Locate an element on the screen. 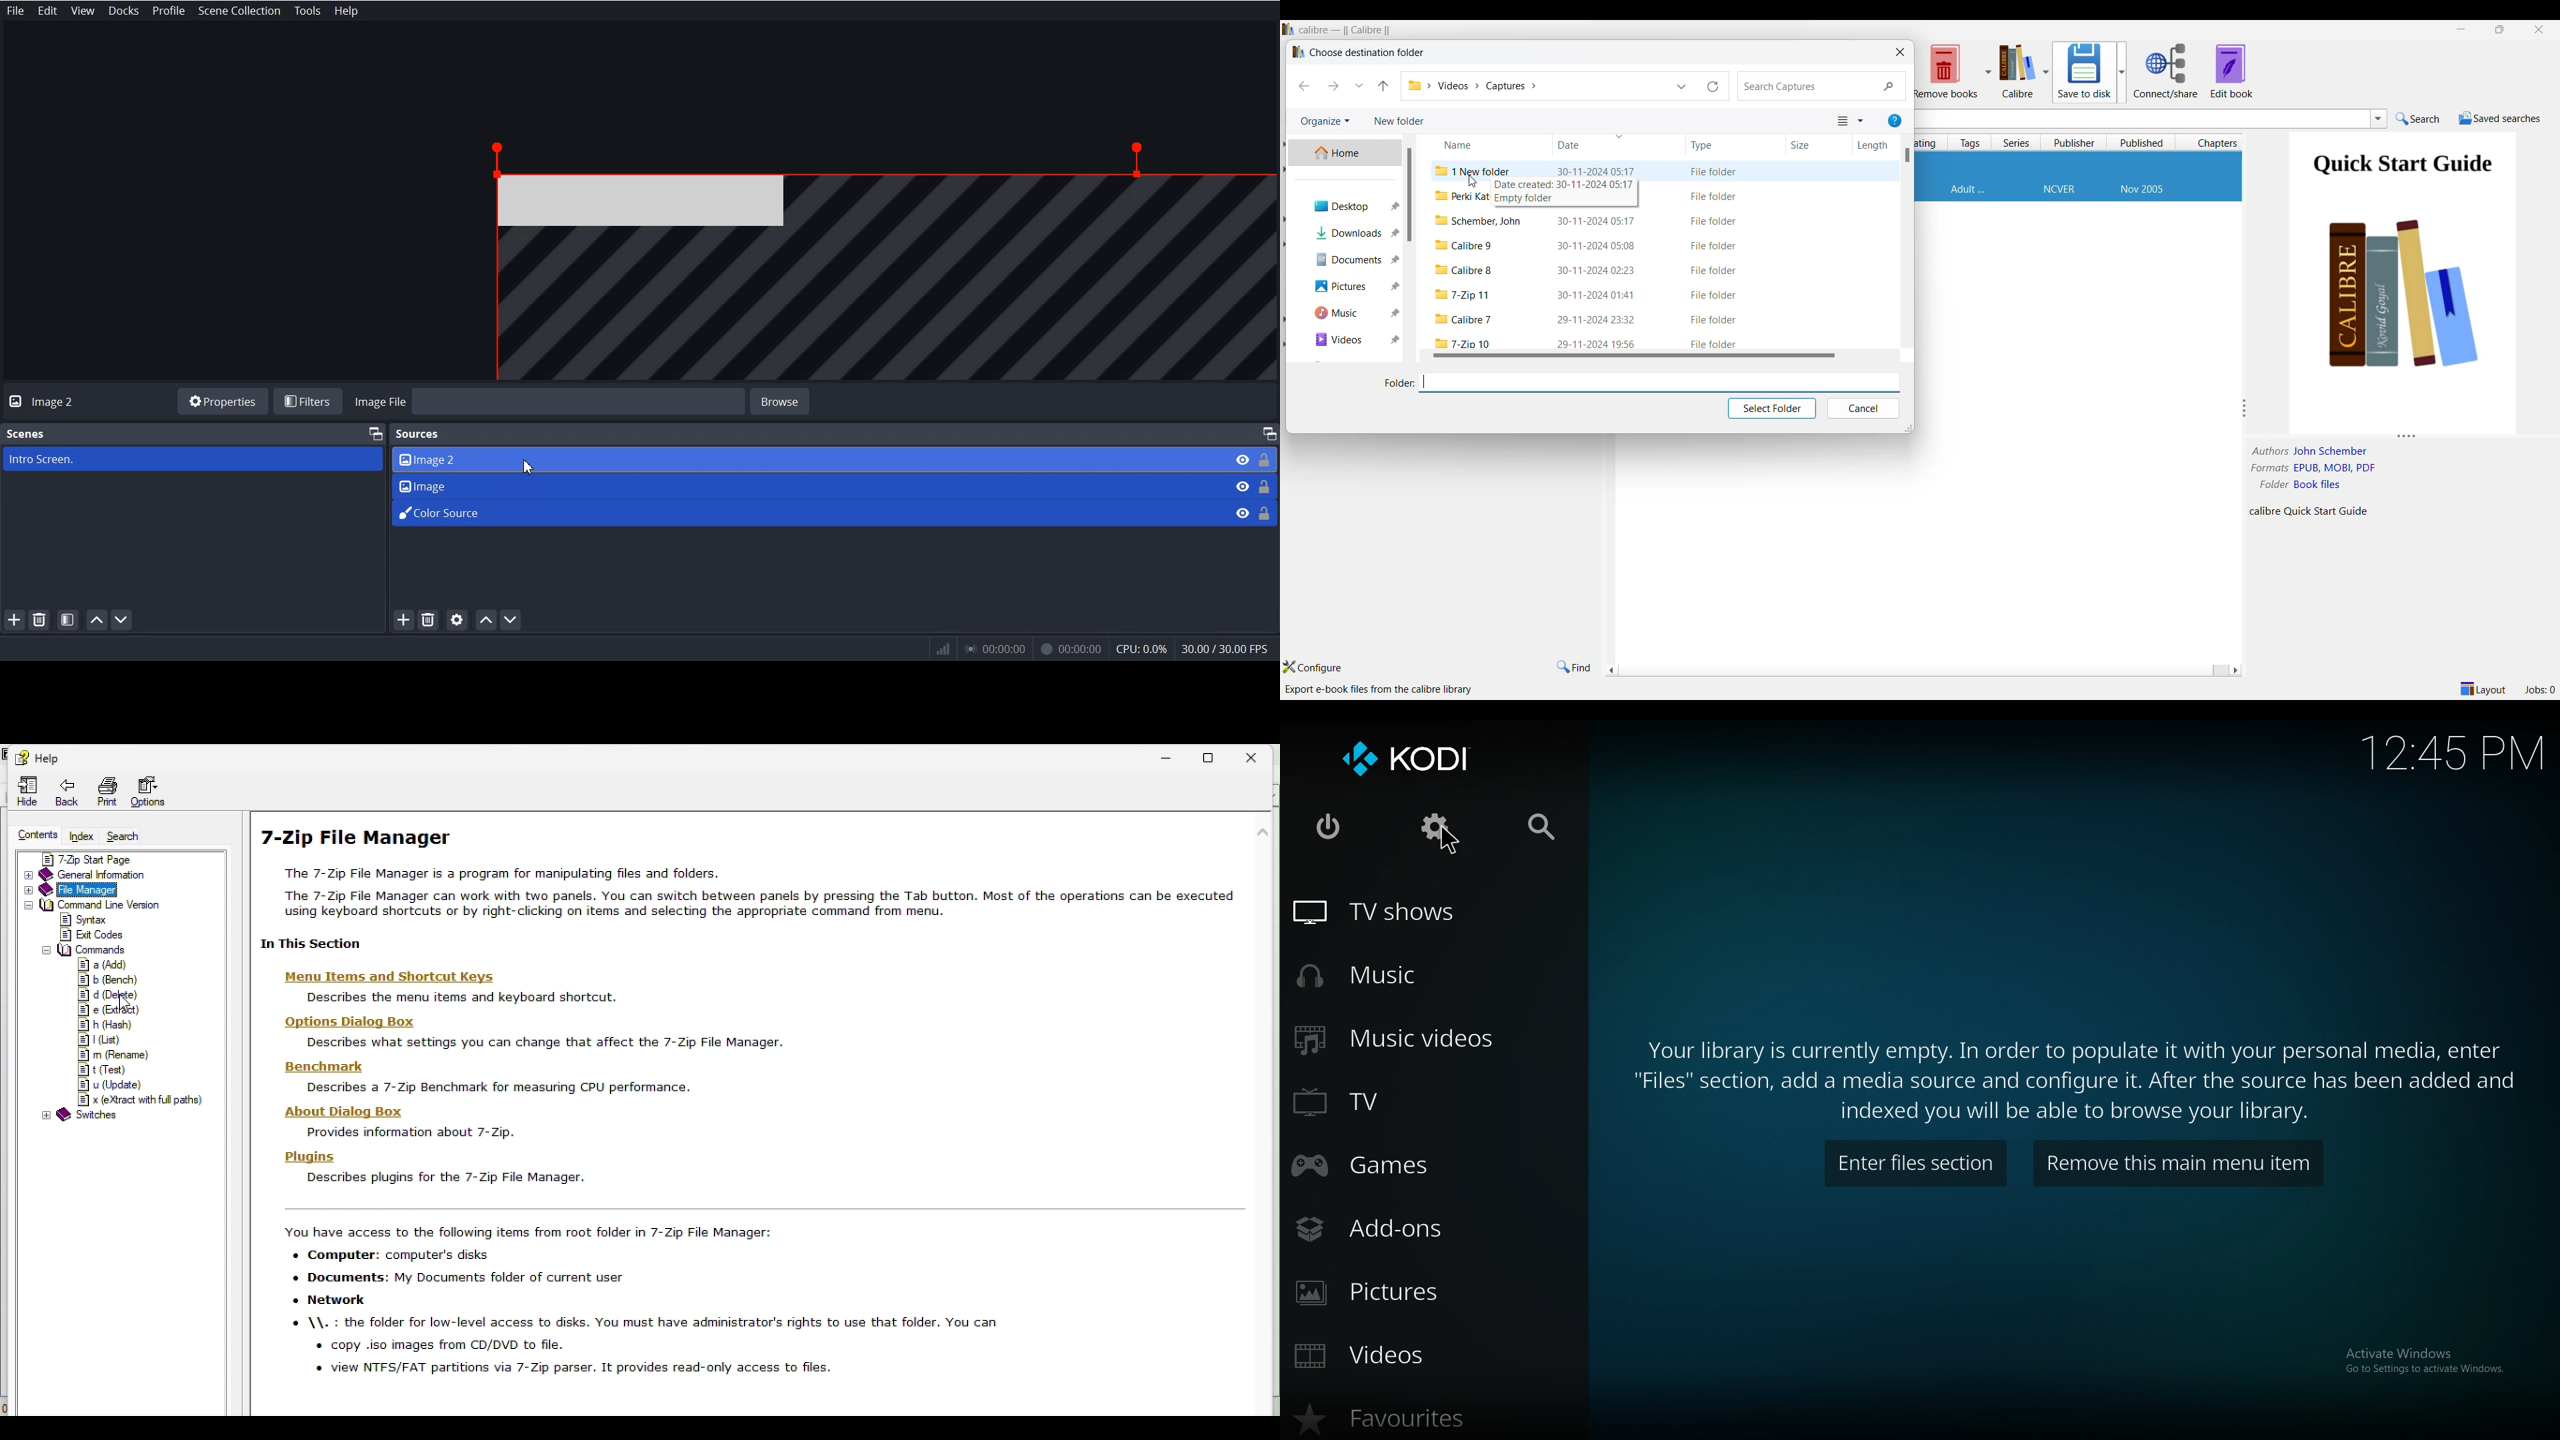  Window name is located at coordinates (1367, 52).